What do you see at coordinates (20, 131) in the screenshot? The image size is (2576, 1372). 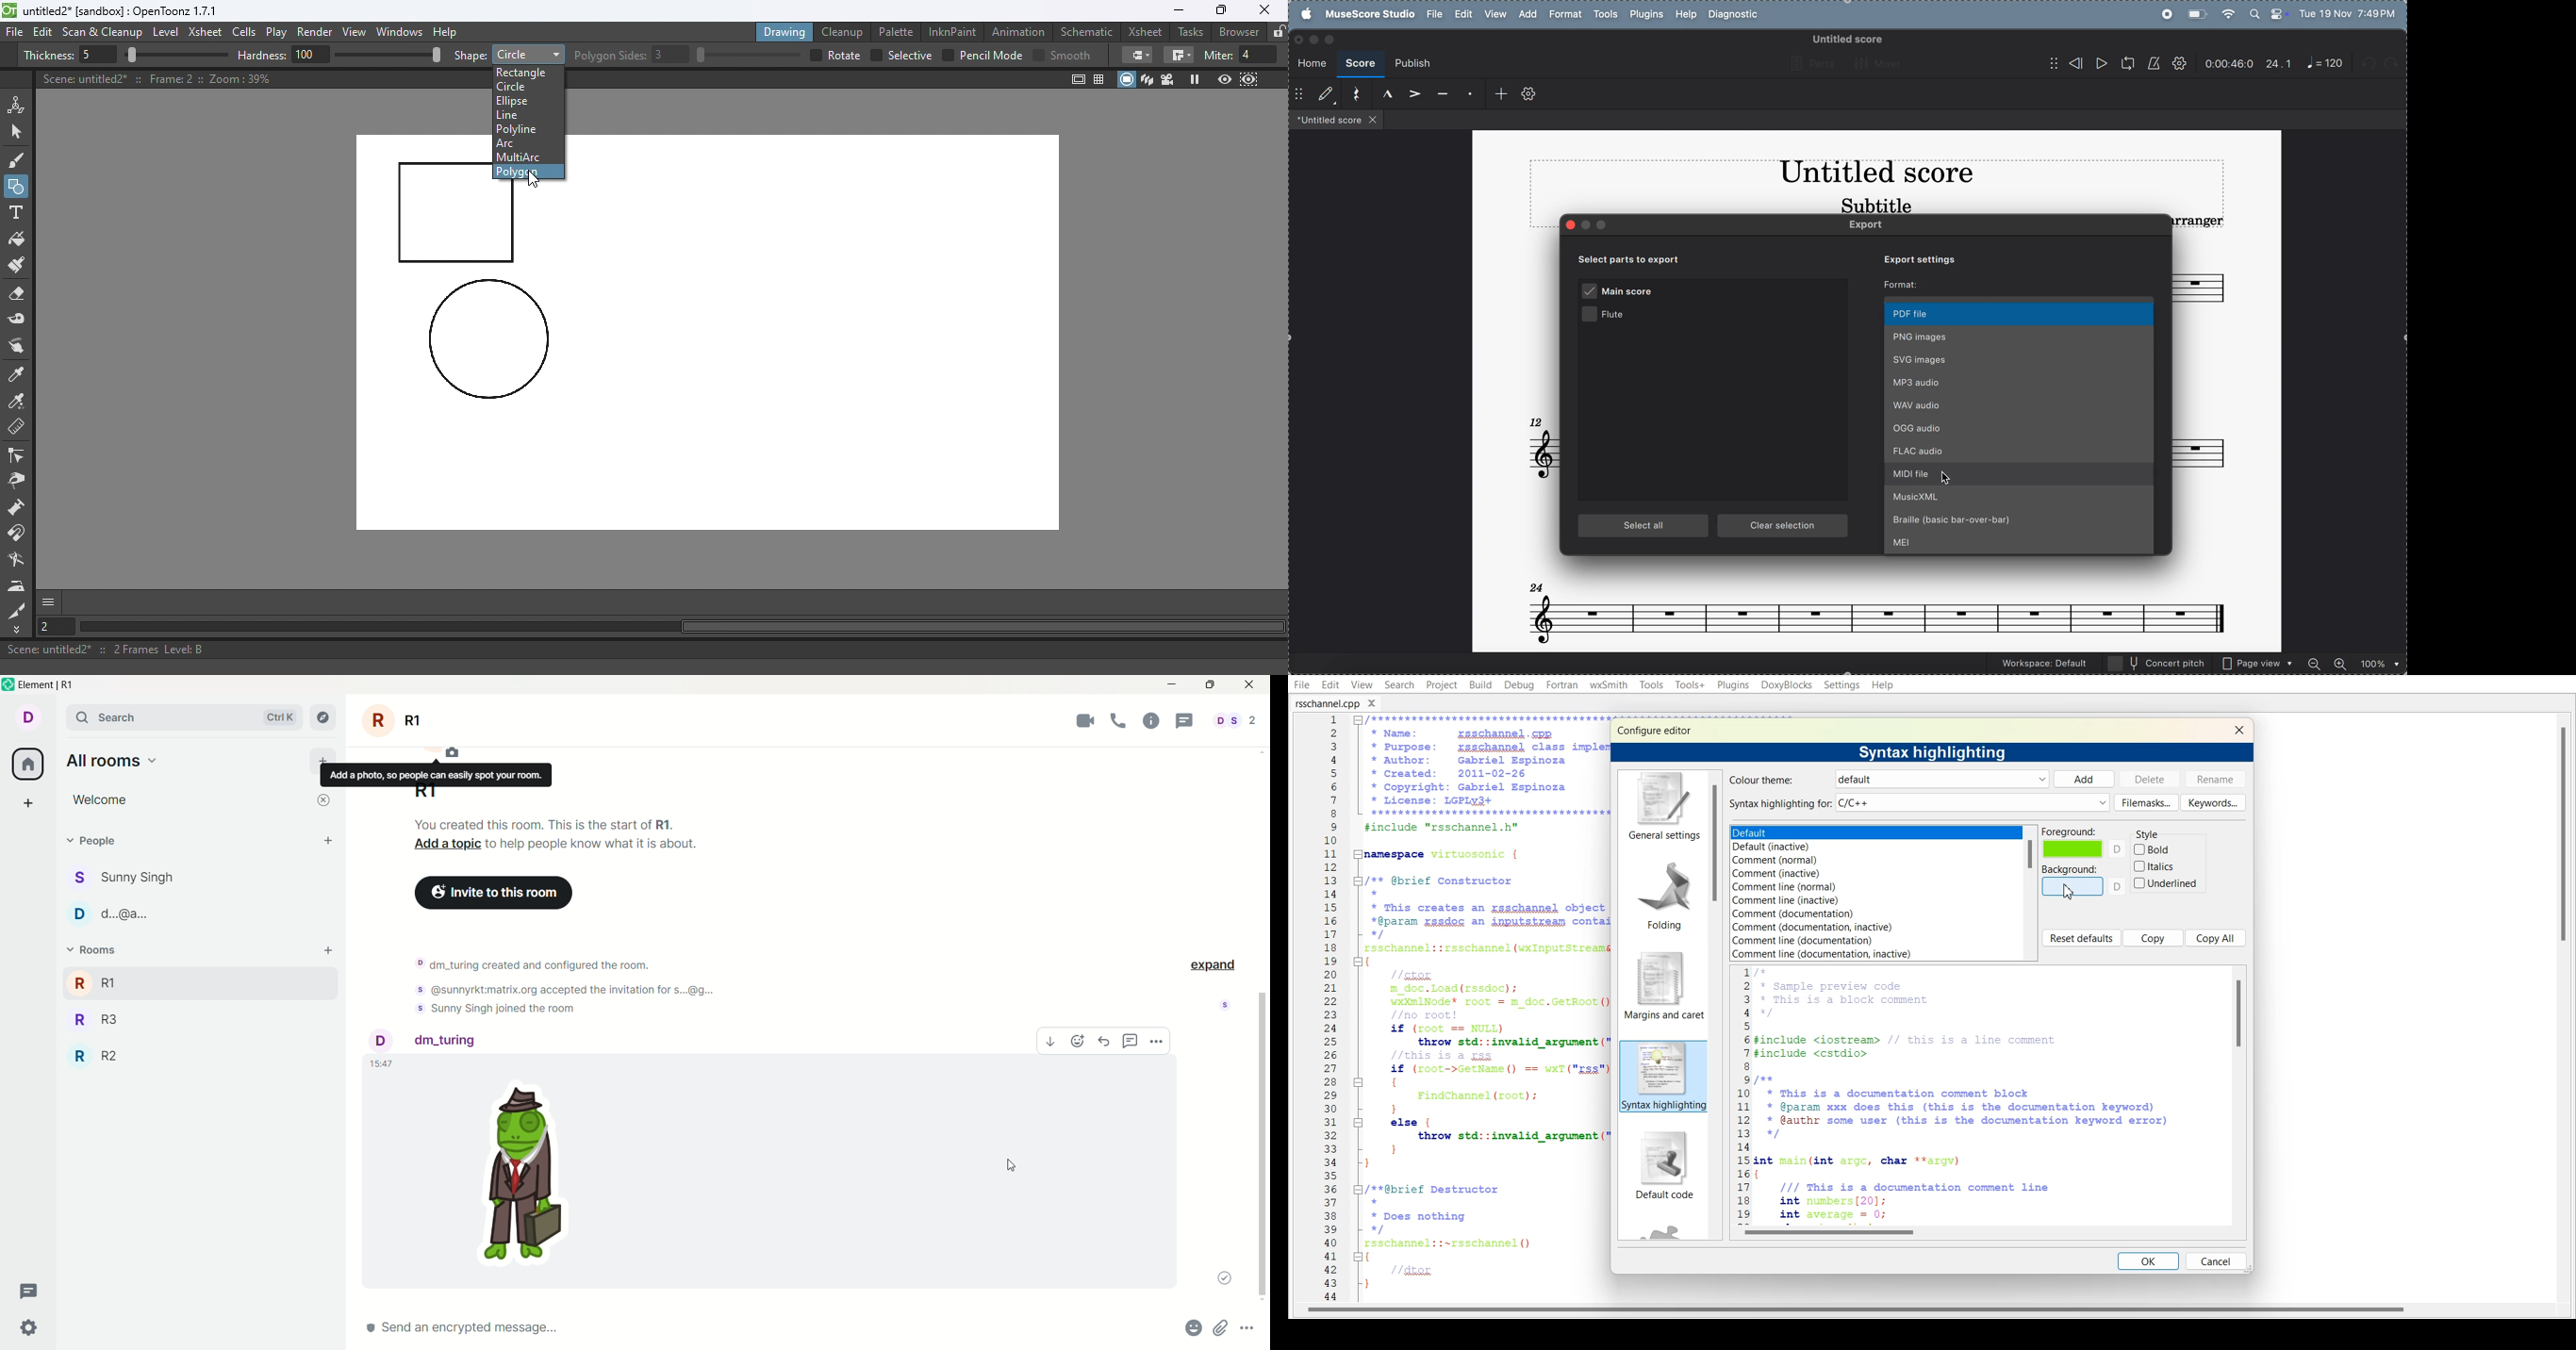 I see `Selection tool` at bounding box center [20, 131].